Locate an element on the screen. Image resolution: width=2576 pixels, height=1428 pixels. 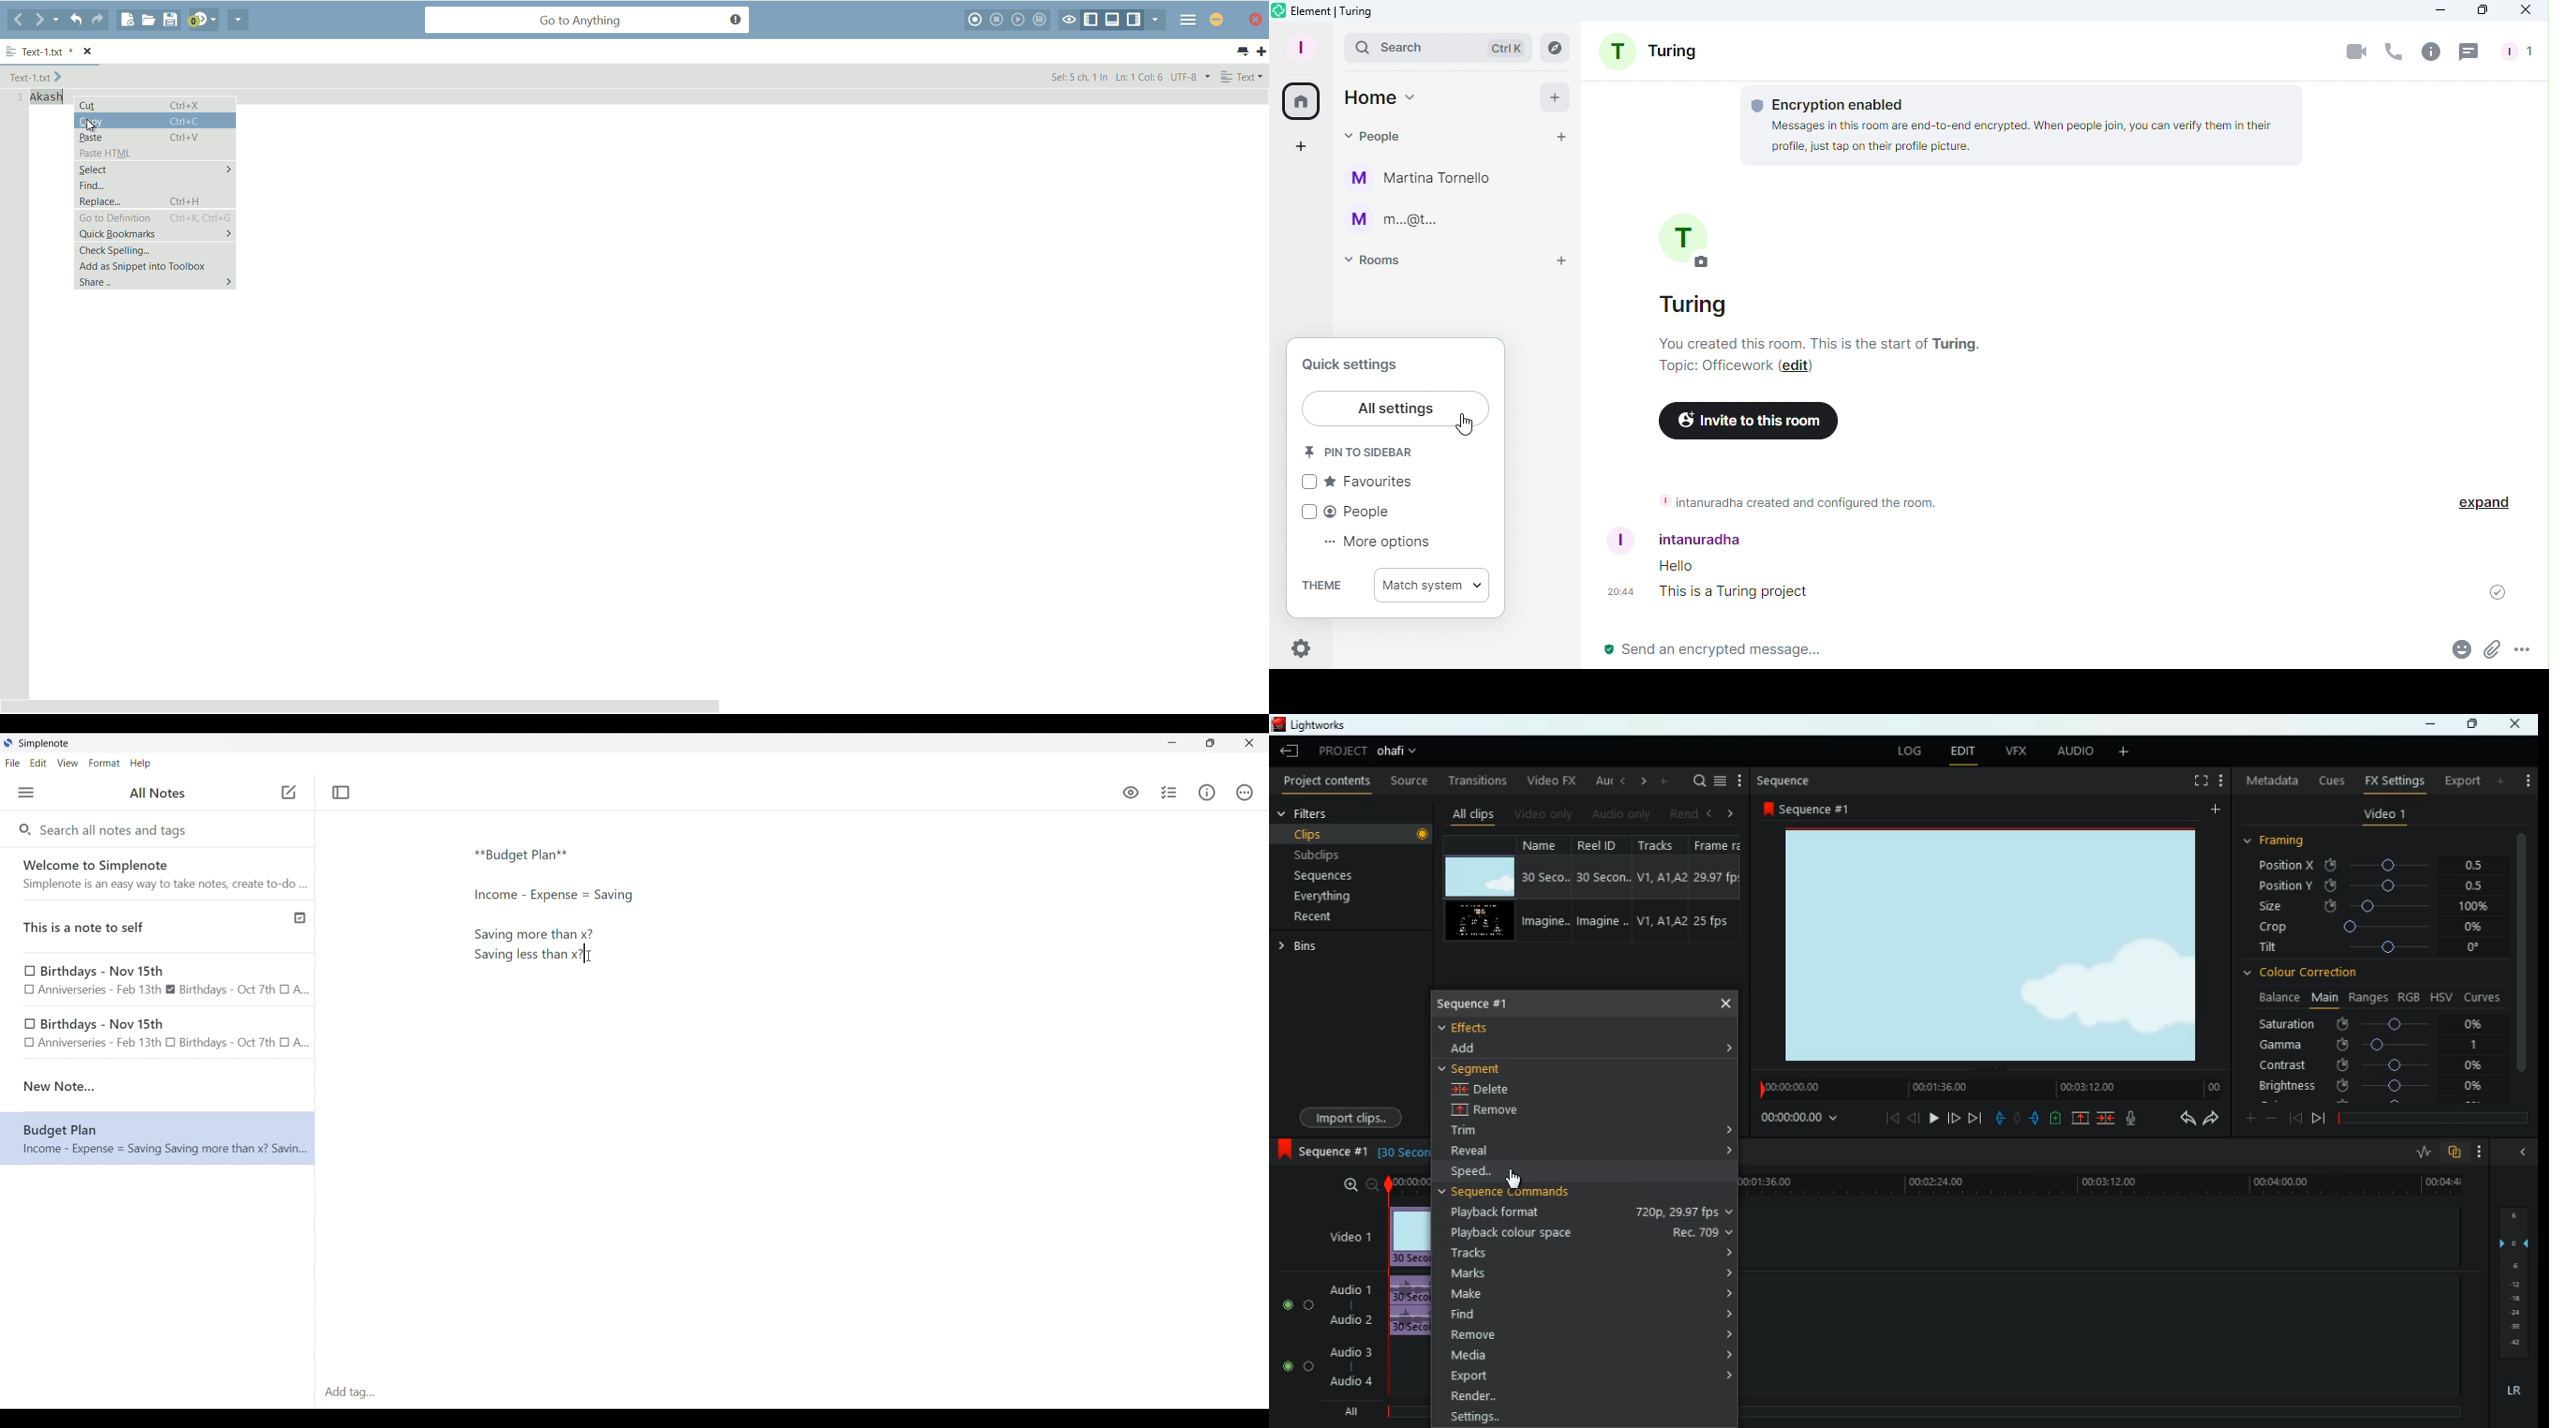
leave is located at coordinates (1289, 751).